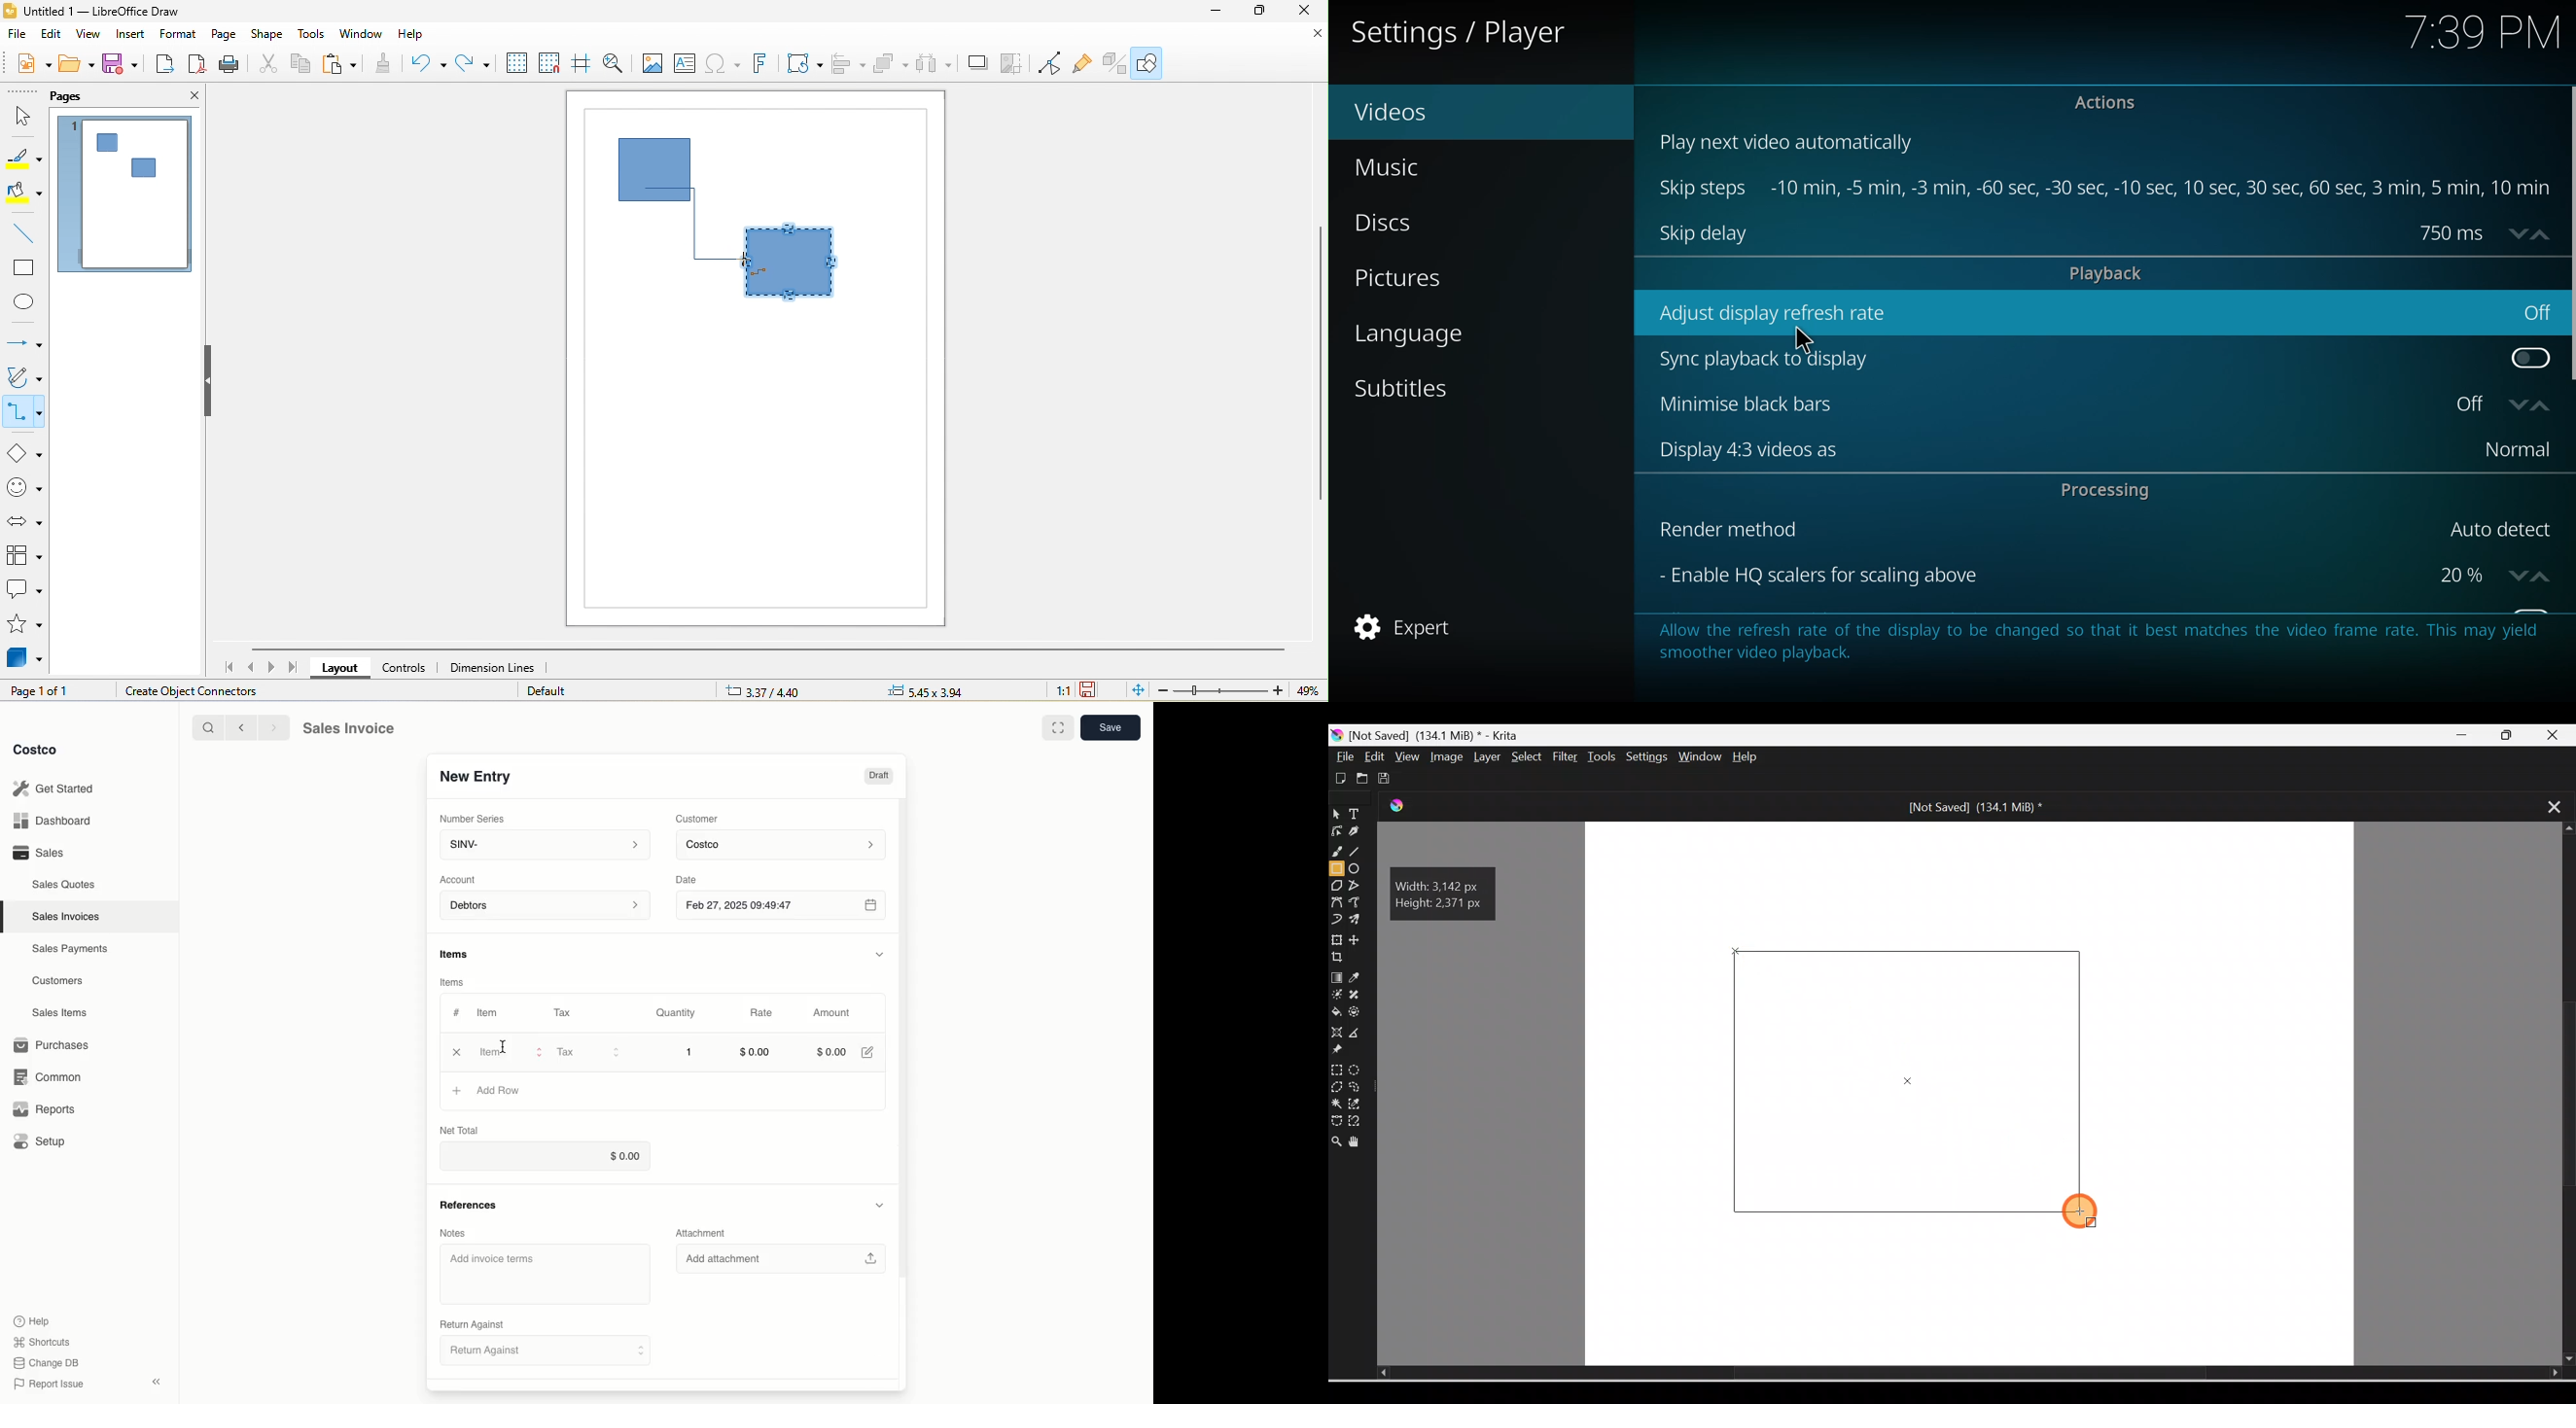 This screenshot has width=2576, height=1428. I want to click on time, so click(2484, 31).